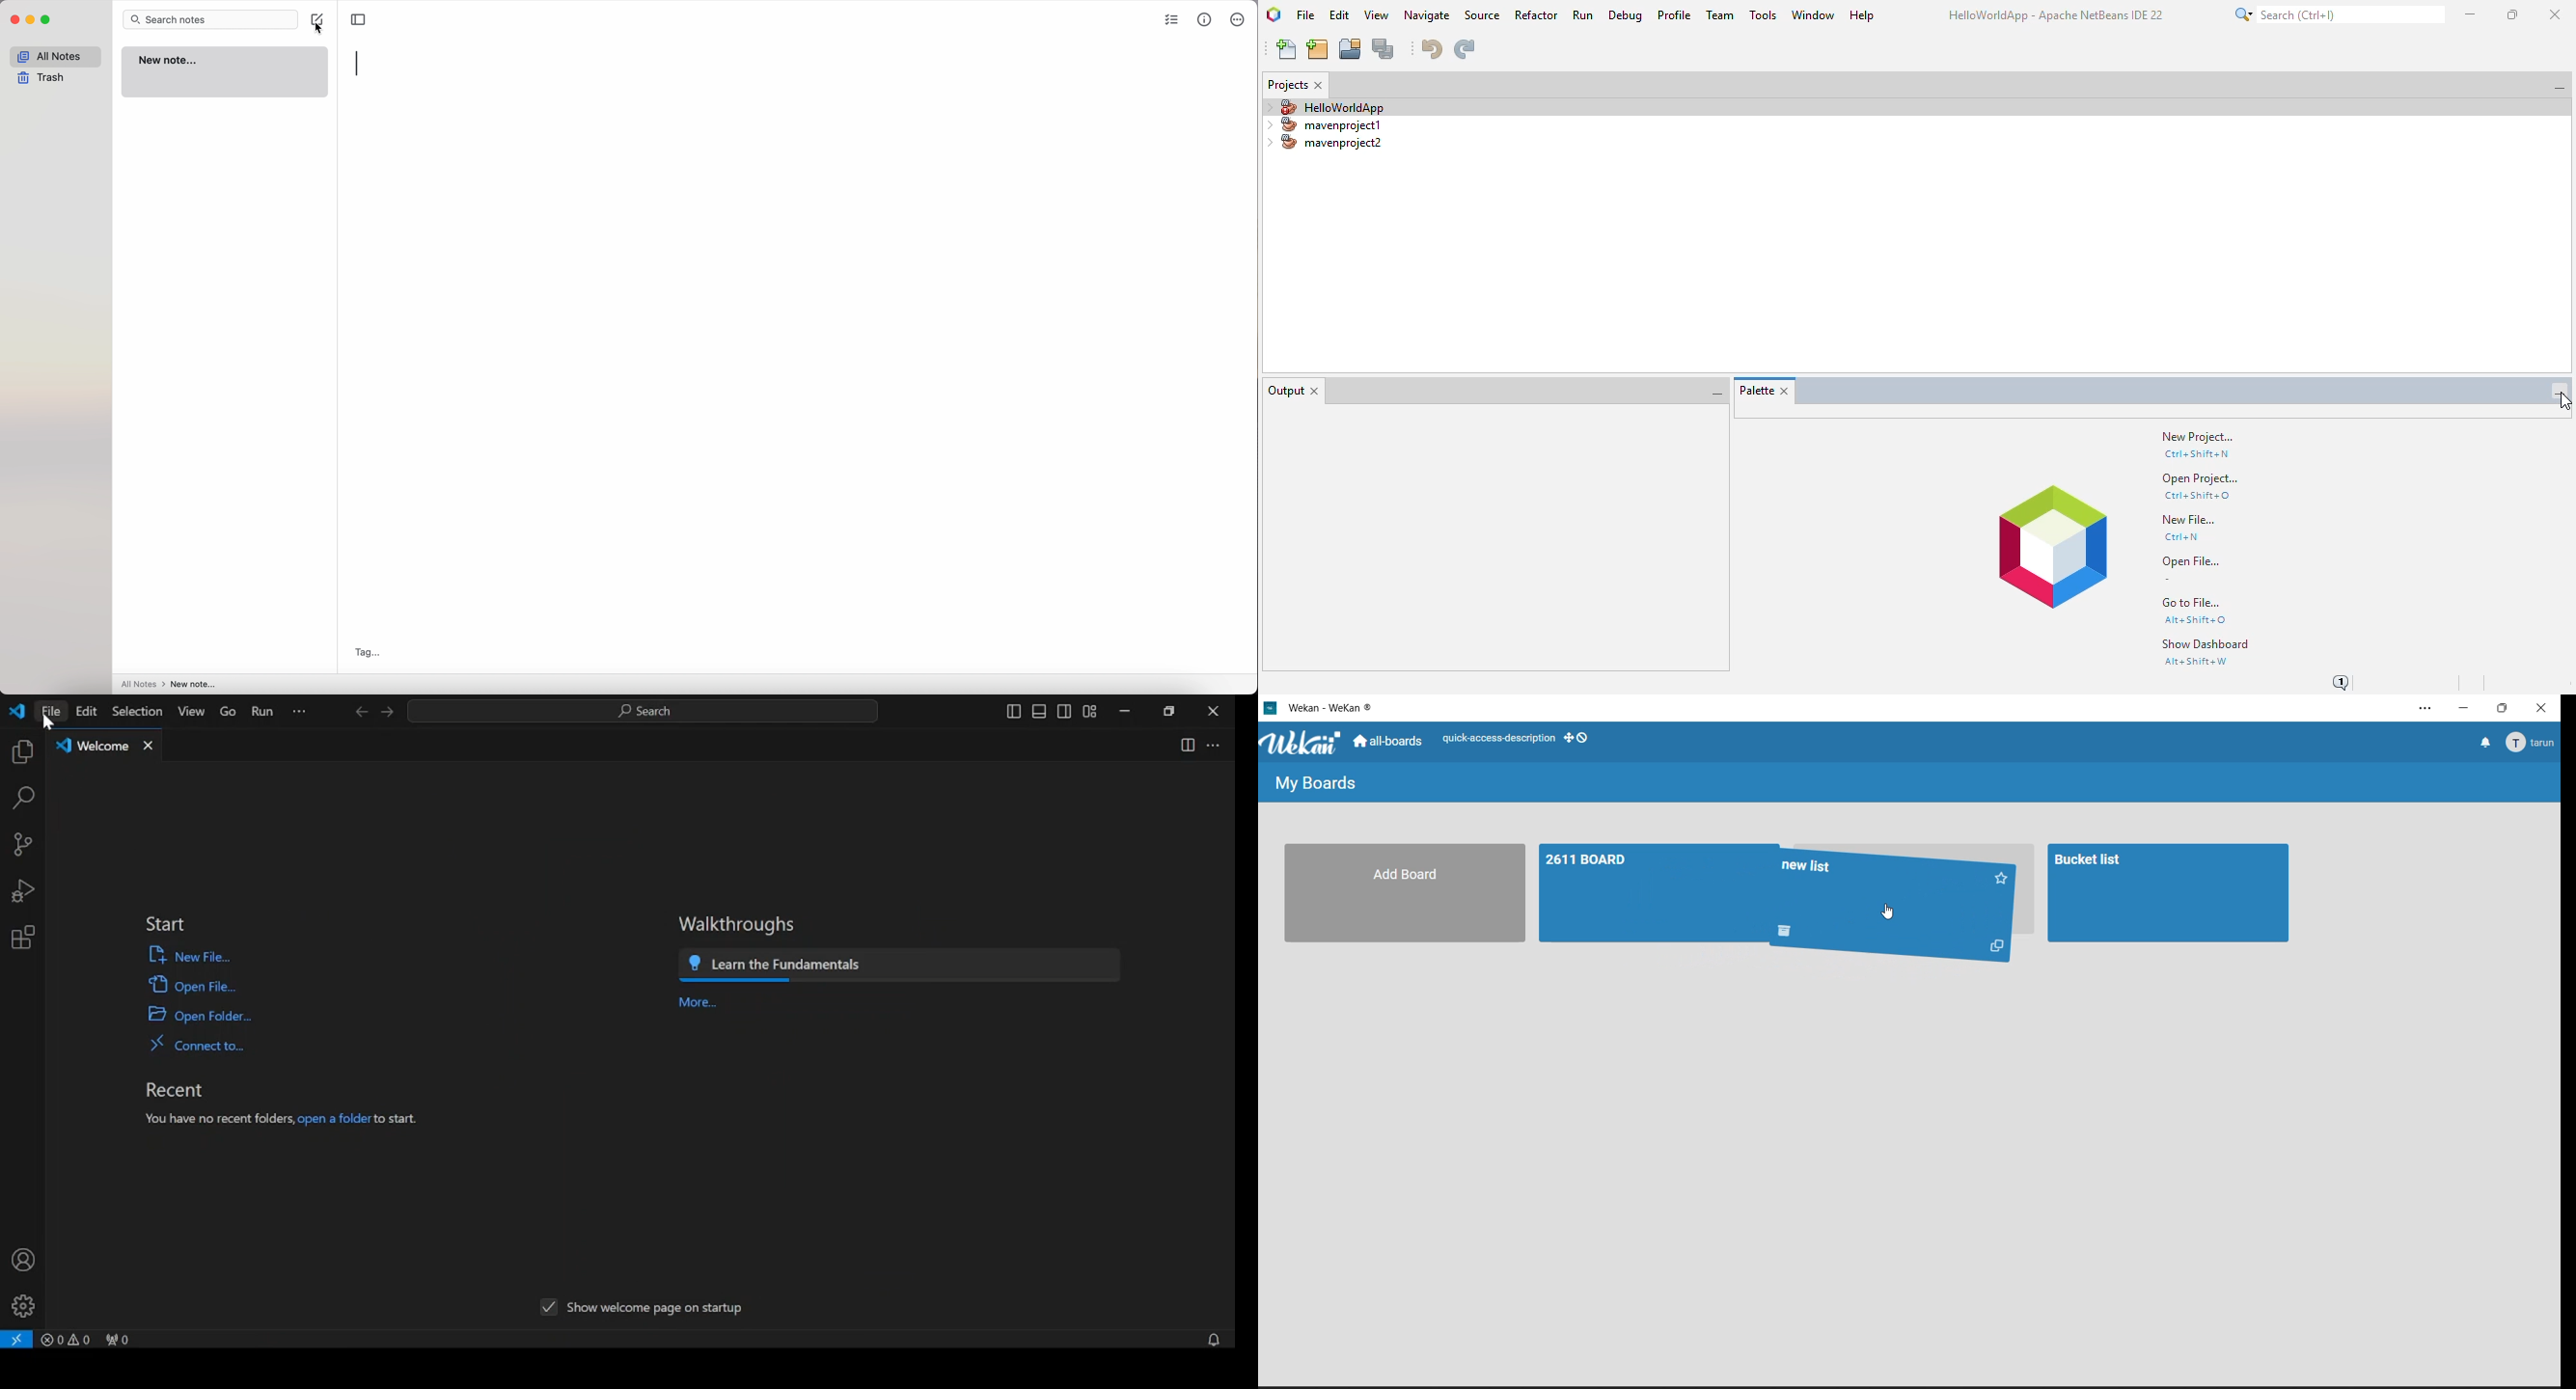  I want to click on redo, so click(1464, 49).